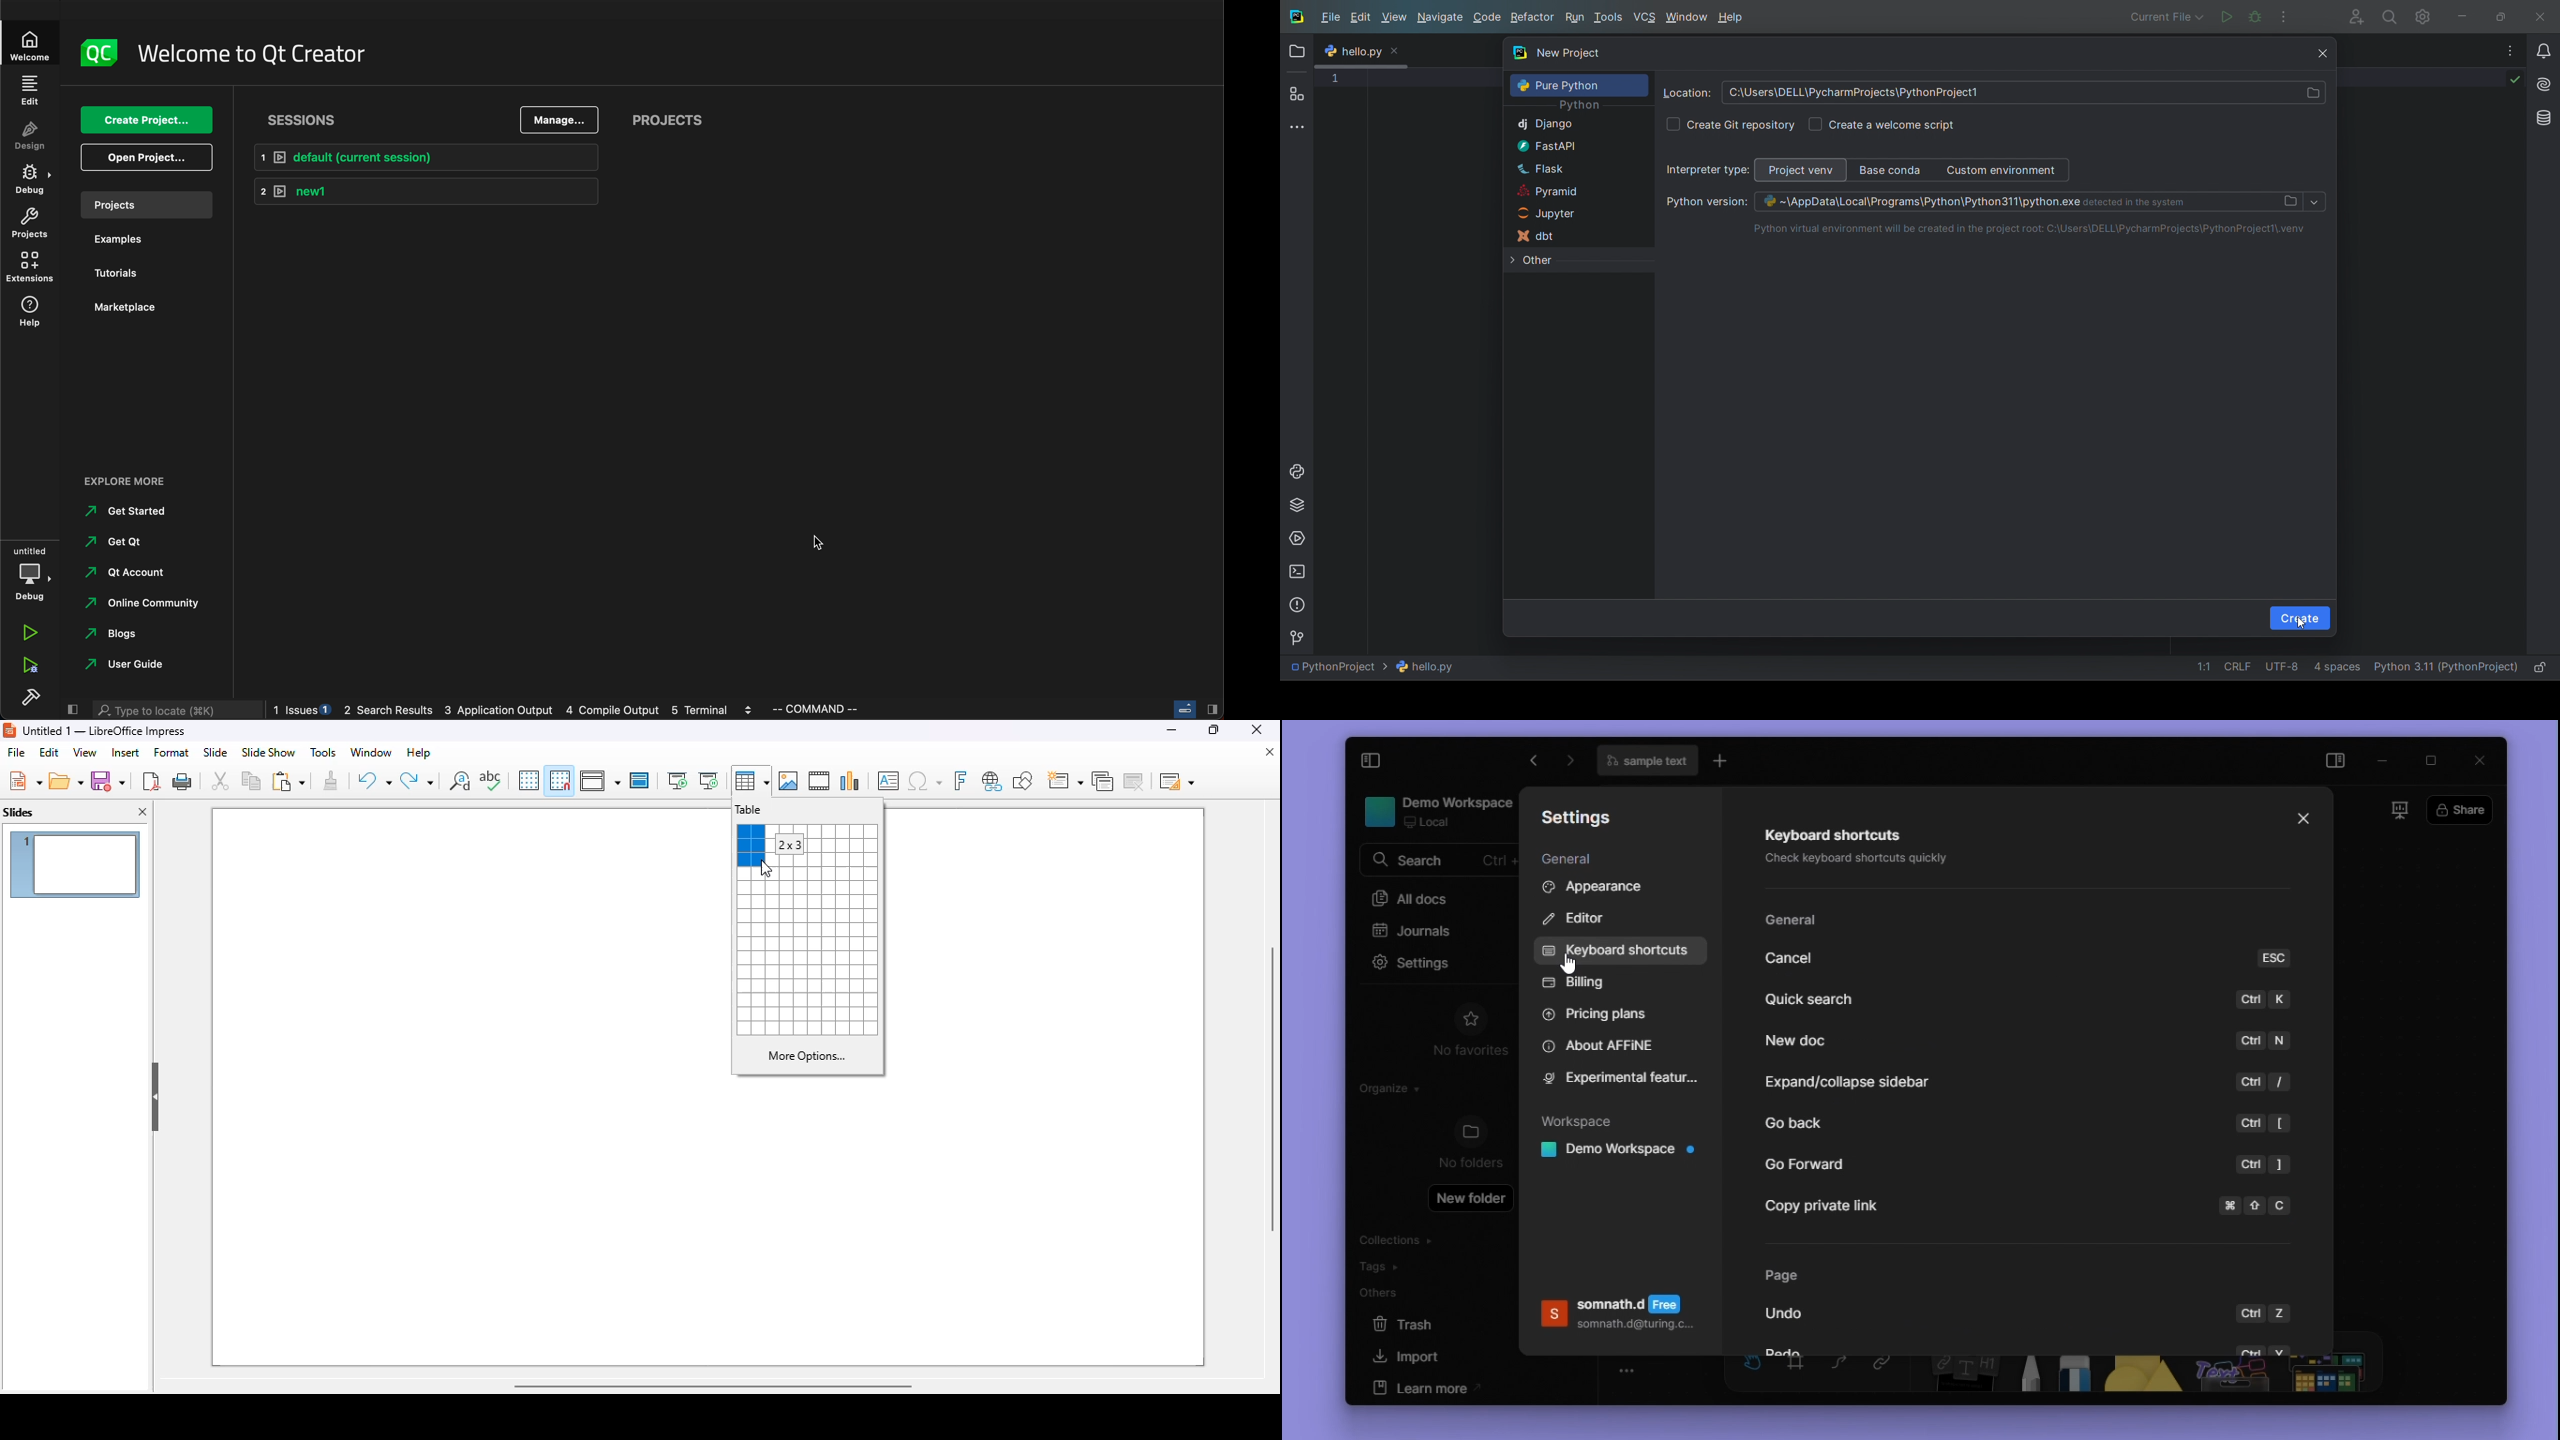 This screenshot has width=2576, height=1456. I want to click on window, so click(372, 753).